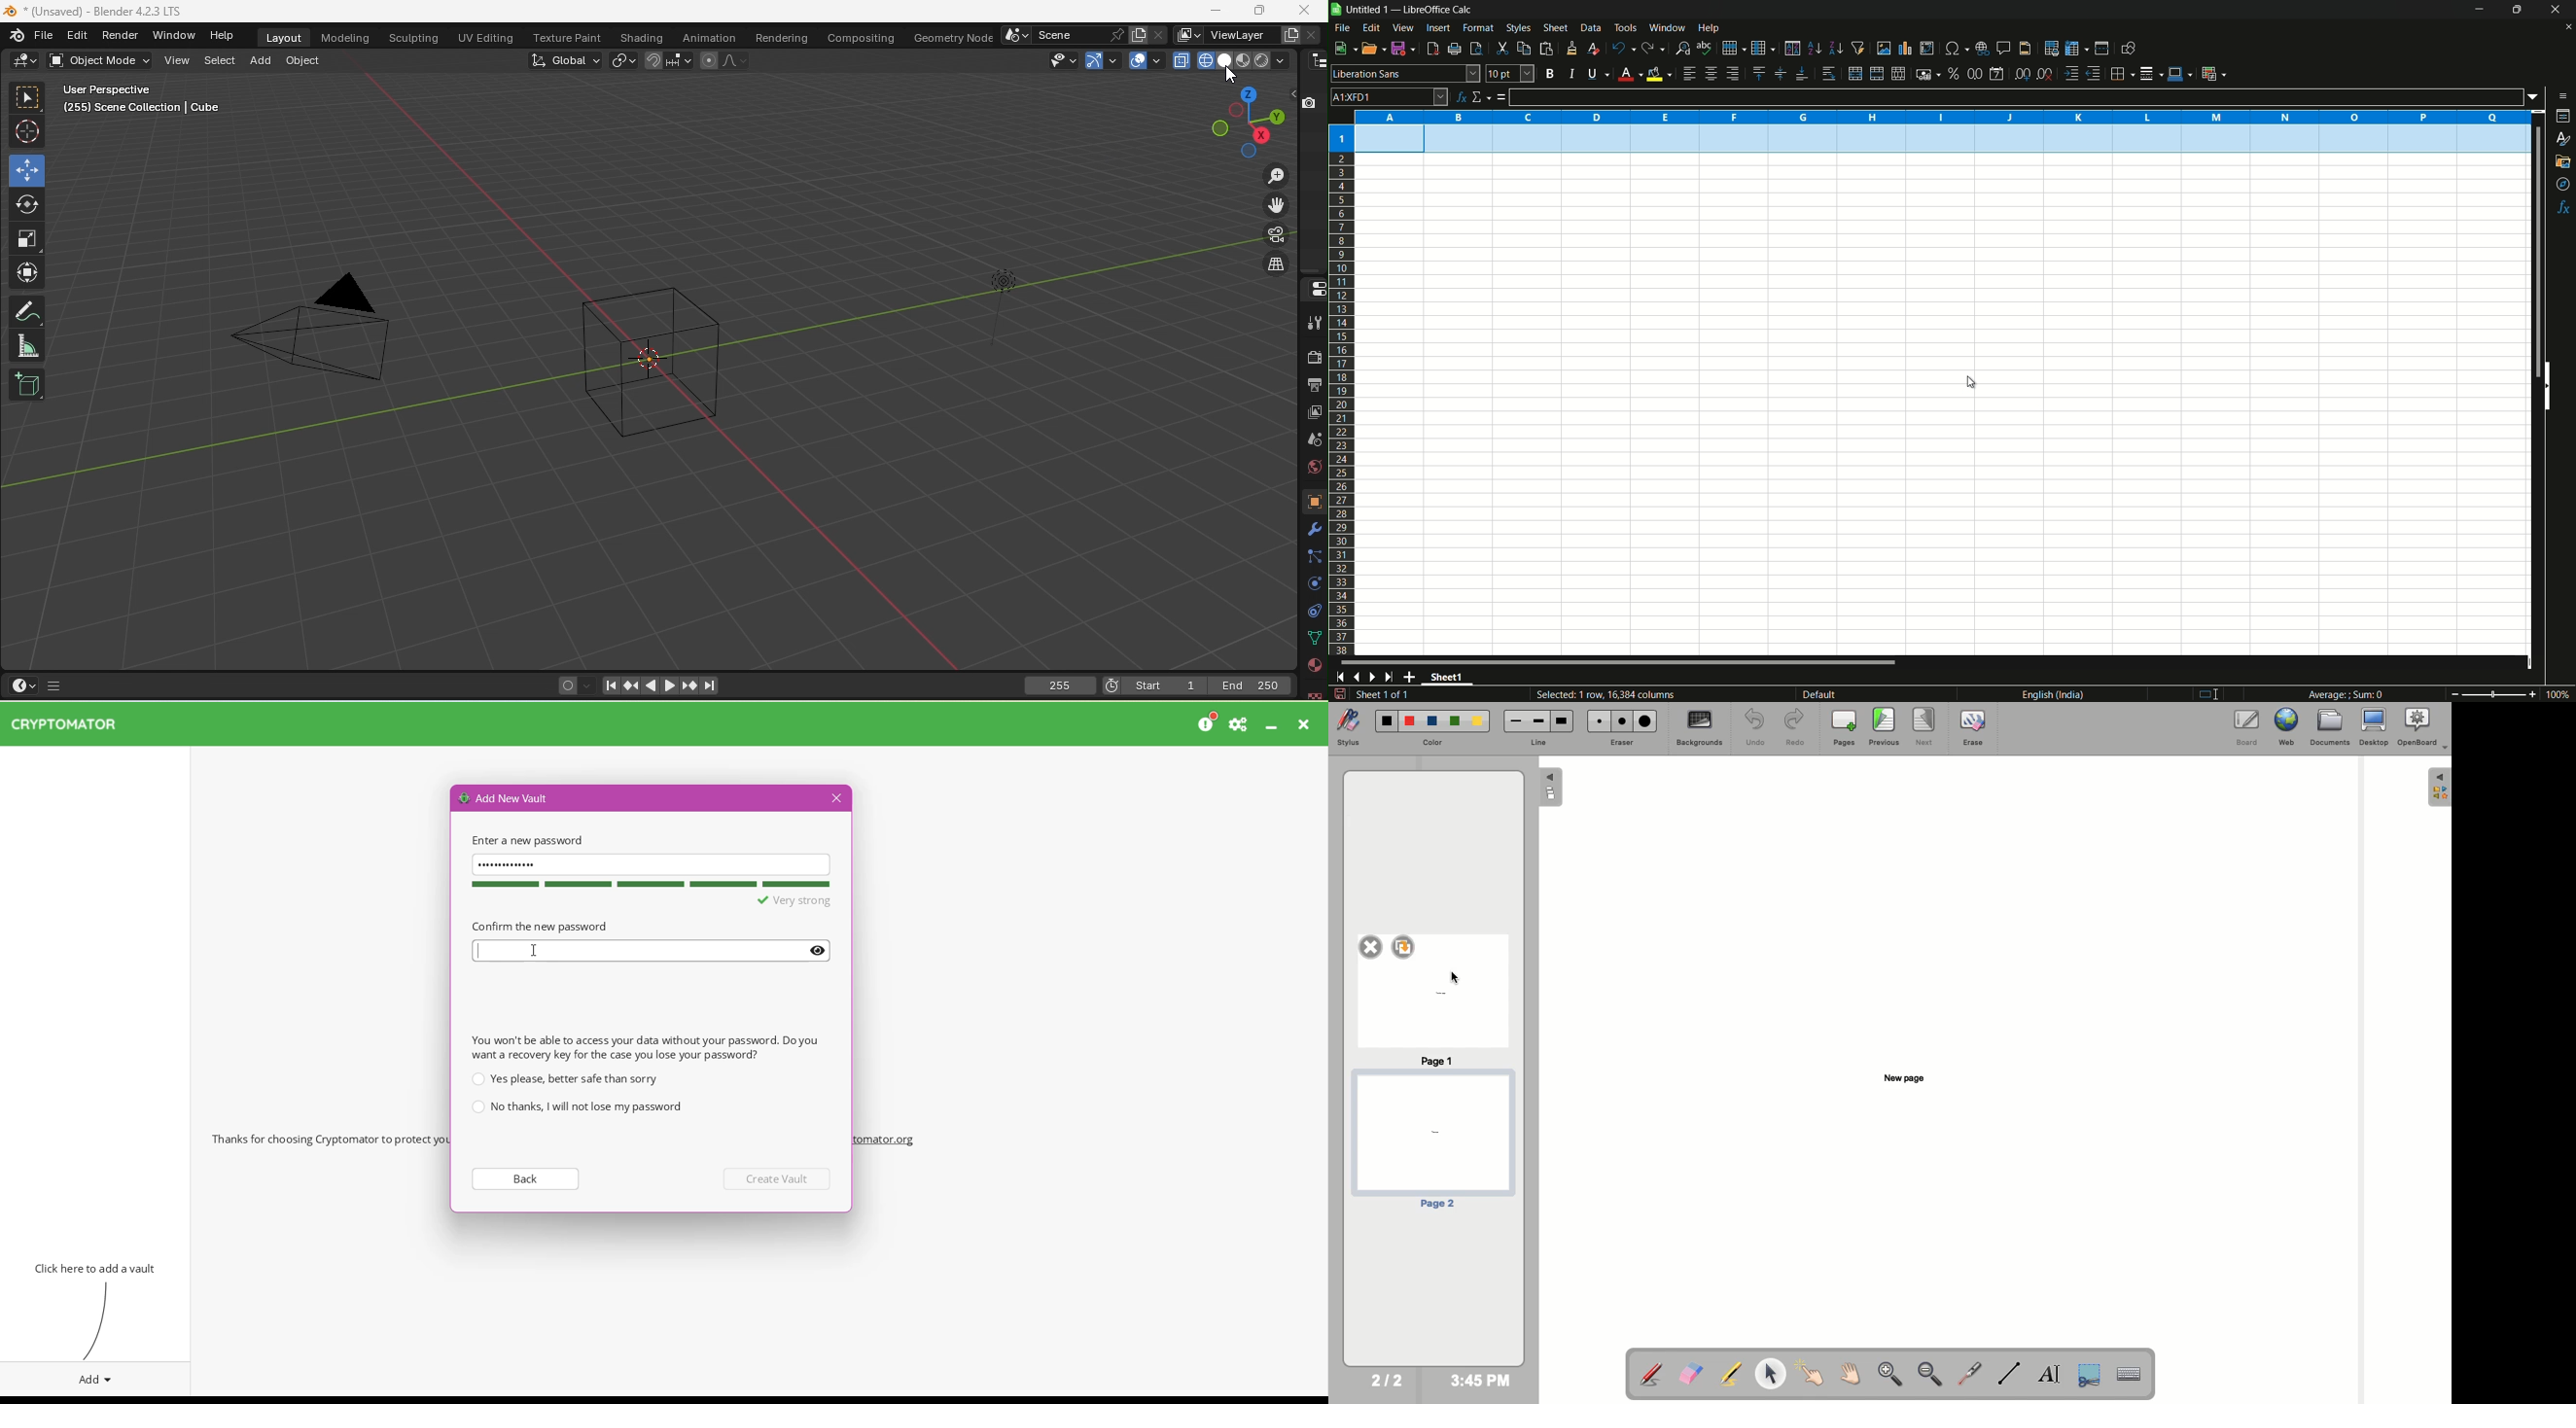  Describe the element at coordinates (2480, 10) in the screenshot. I see `minimize` at that location.